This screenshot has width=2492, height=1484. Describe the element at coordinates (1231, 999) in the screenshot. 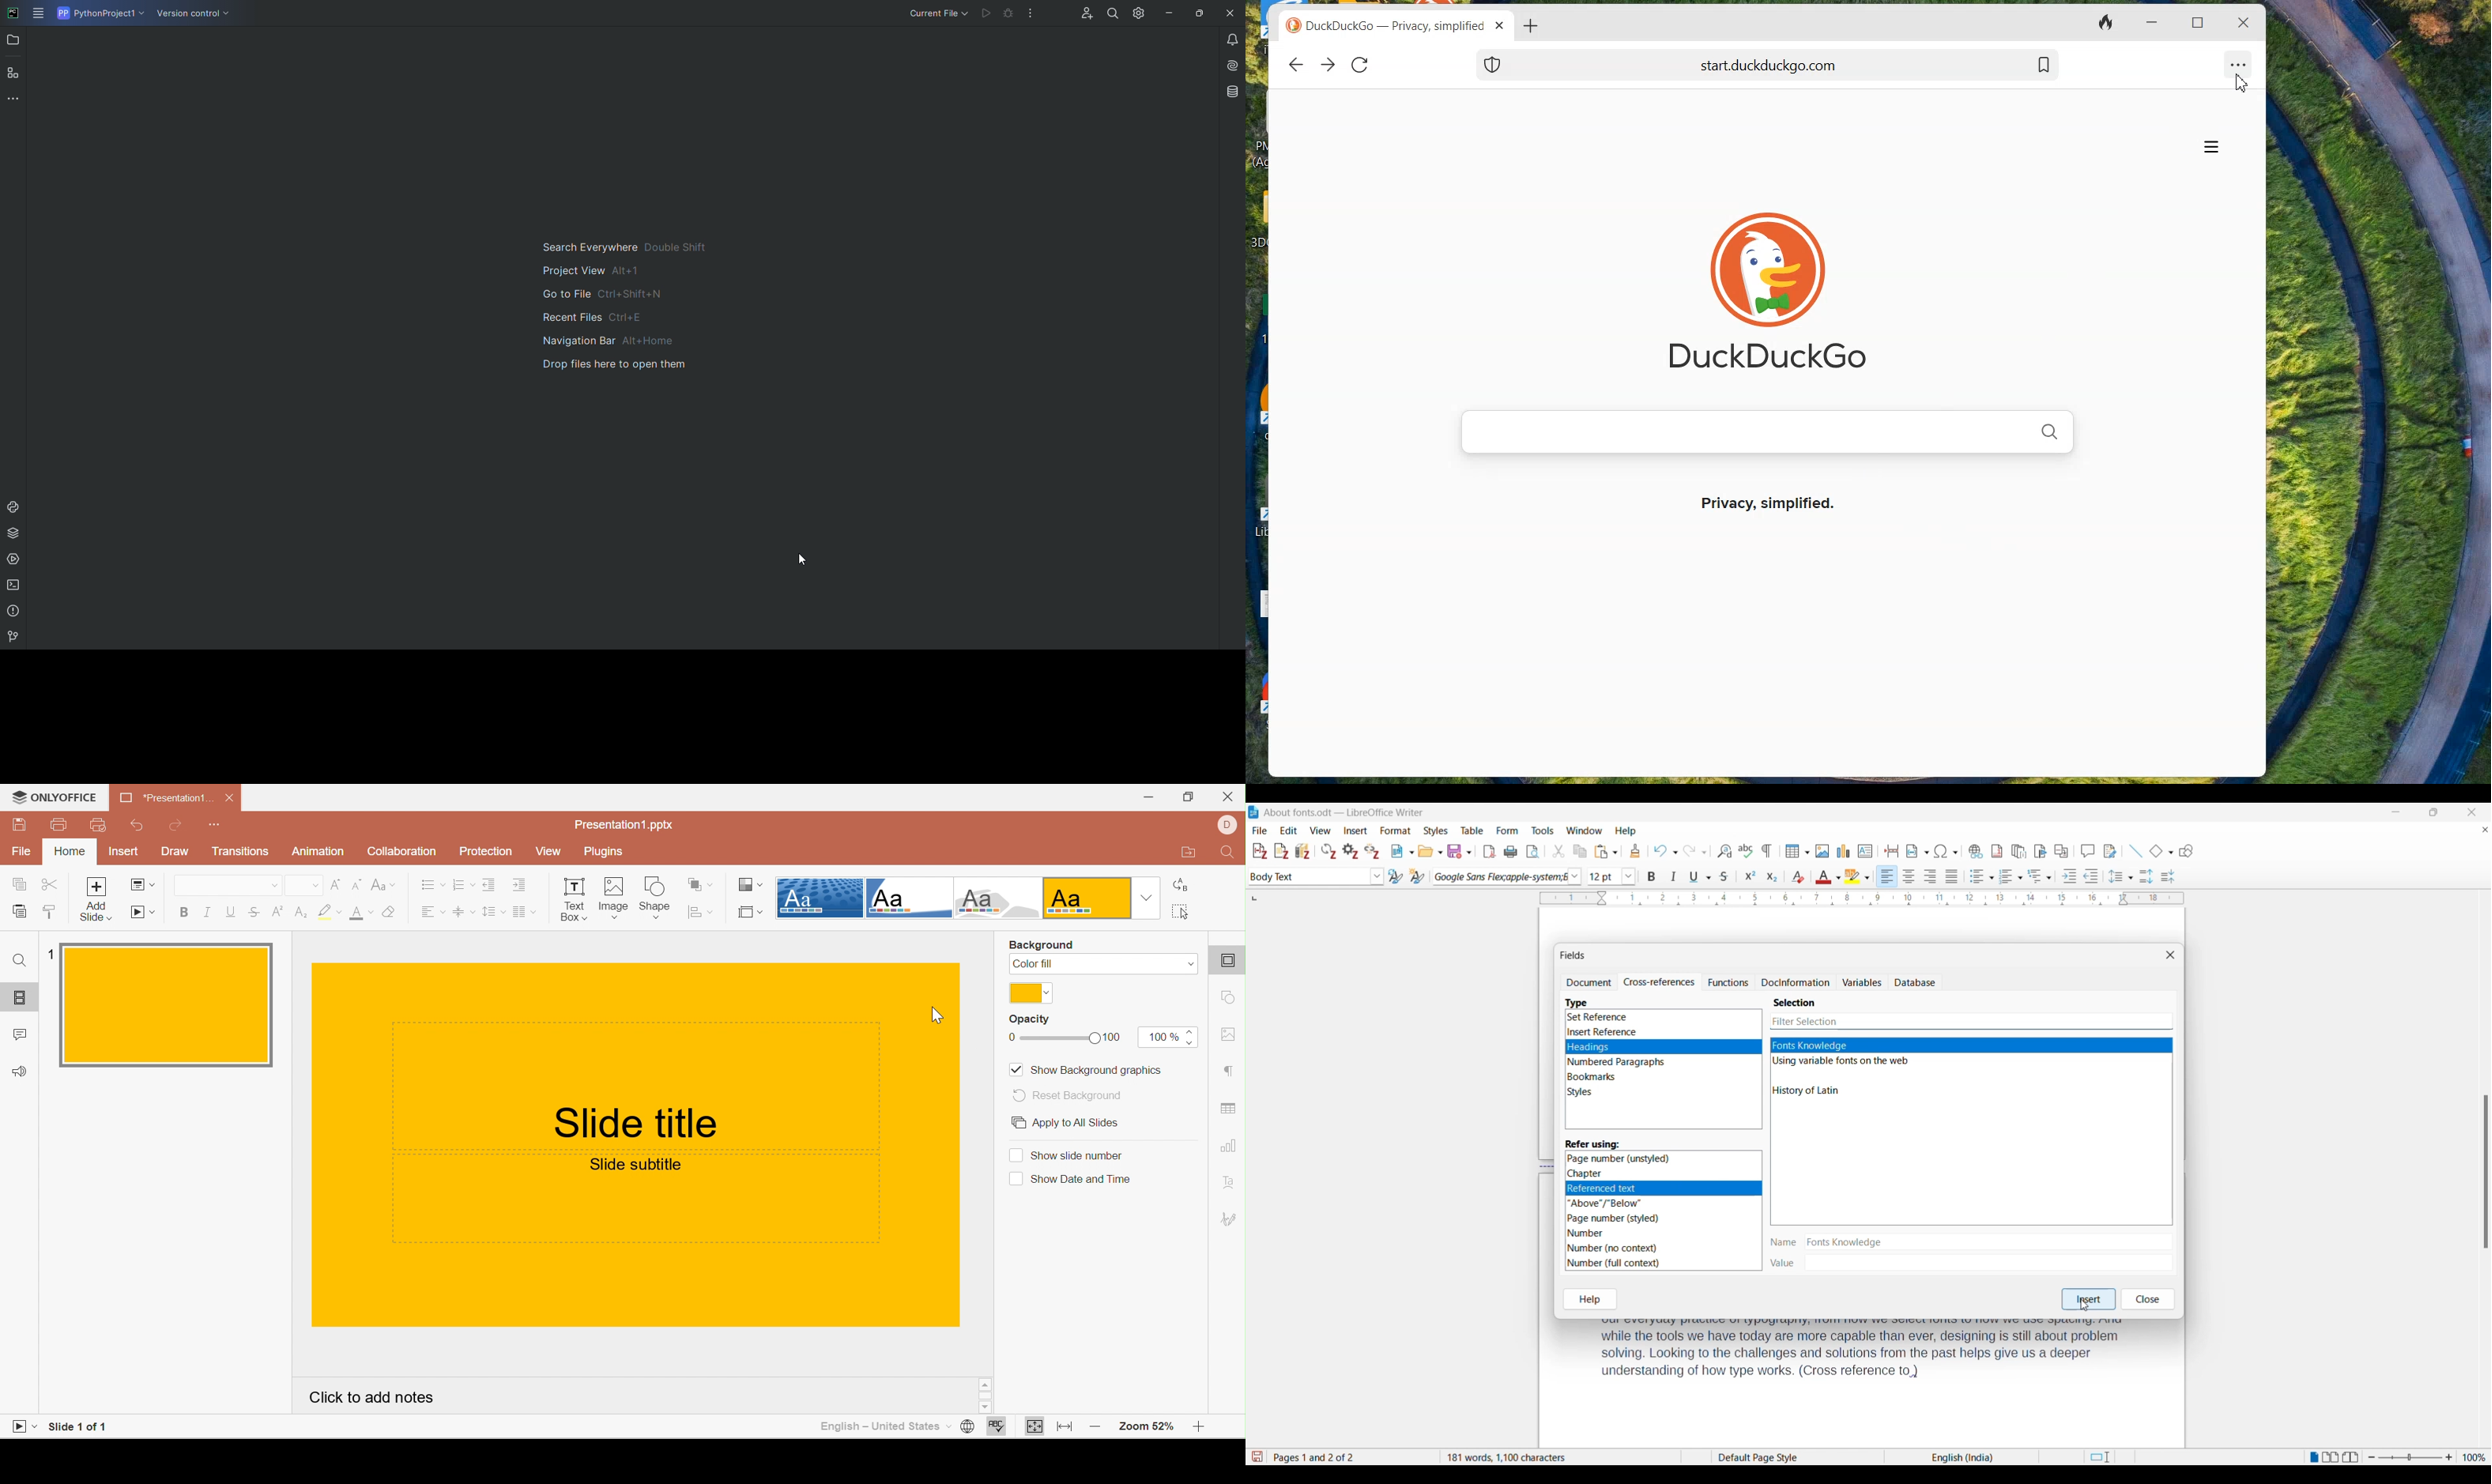

I see `shape settings` at that location.